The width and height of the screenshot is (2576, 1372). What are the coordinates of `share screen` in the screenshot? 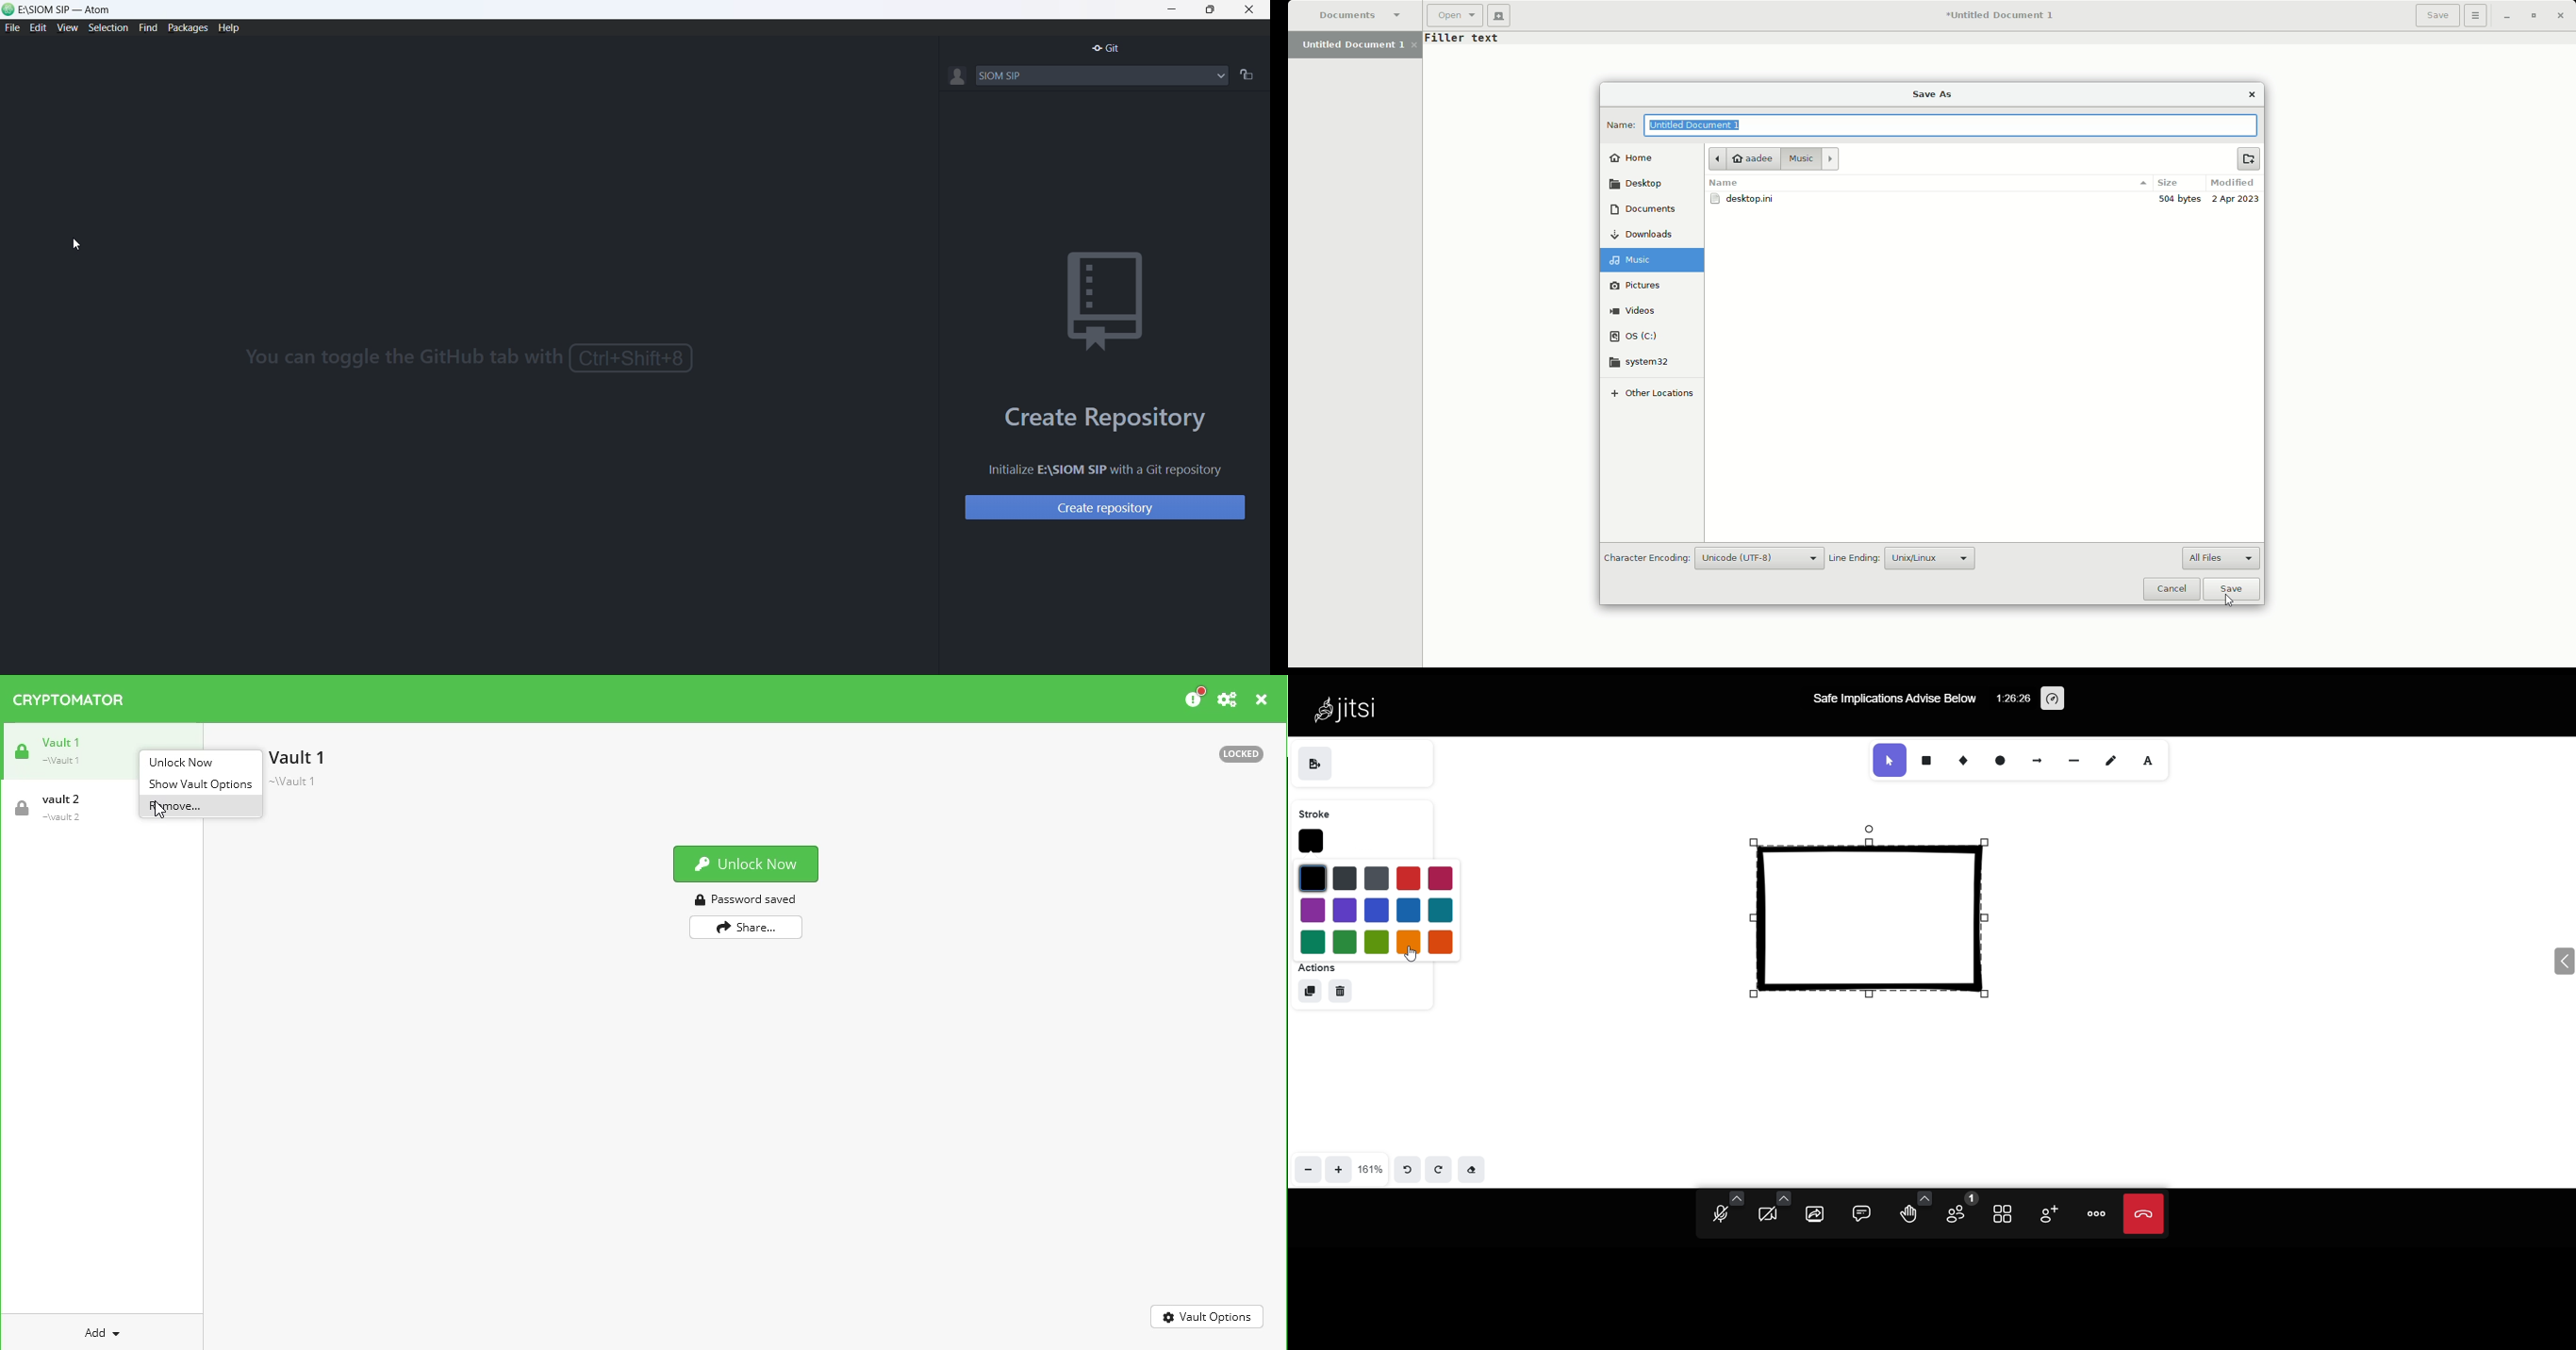 It's located at (1811, 1215).